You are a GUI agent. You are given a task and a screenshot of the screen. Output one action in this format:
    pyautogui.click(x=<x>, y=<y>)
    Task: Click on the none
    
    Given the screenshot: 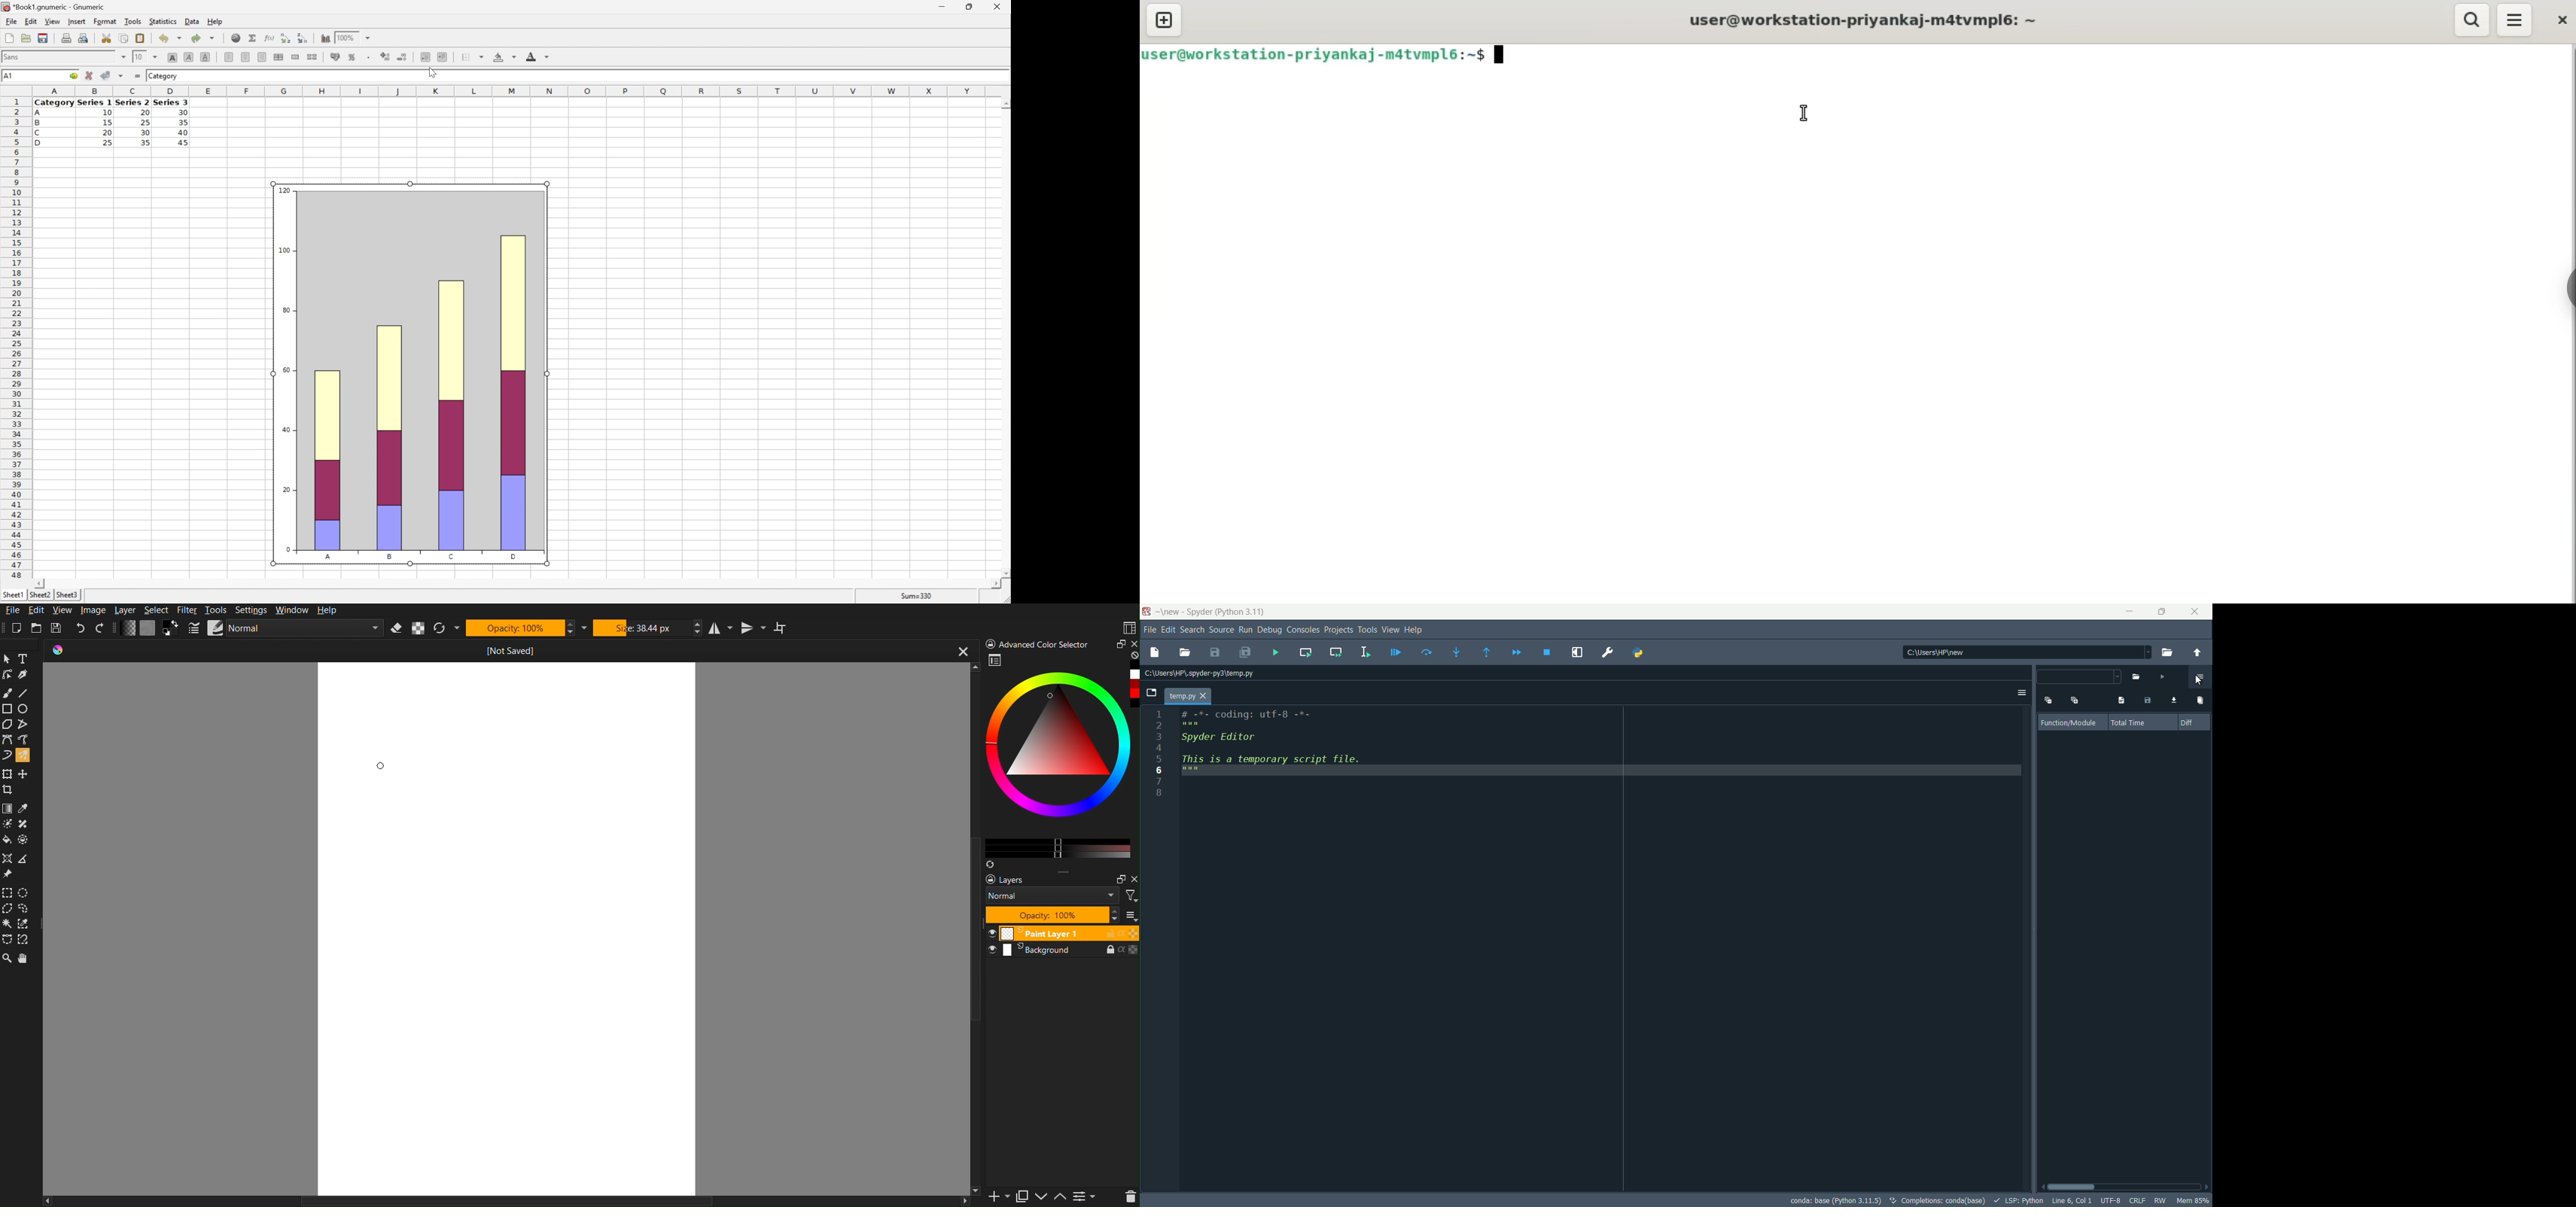 What is the action you would take?
    pyautogui.click(x=1133, y=656)
    